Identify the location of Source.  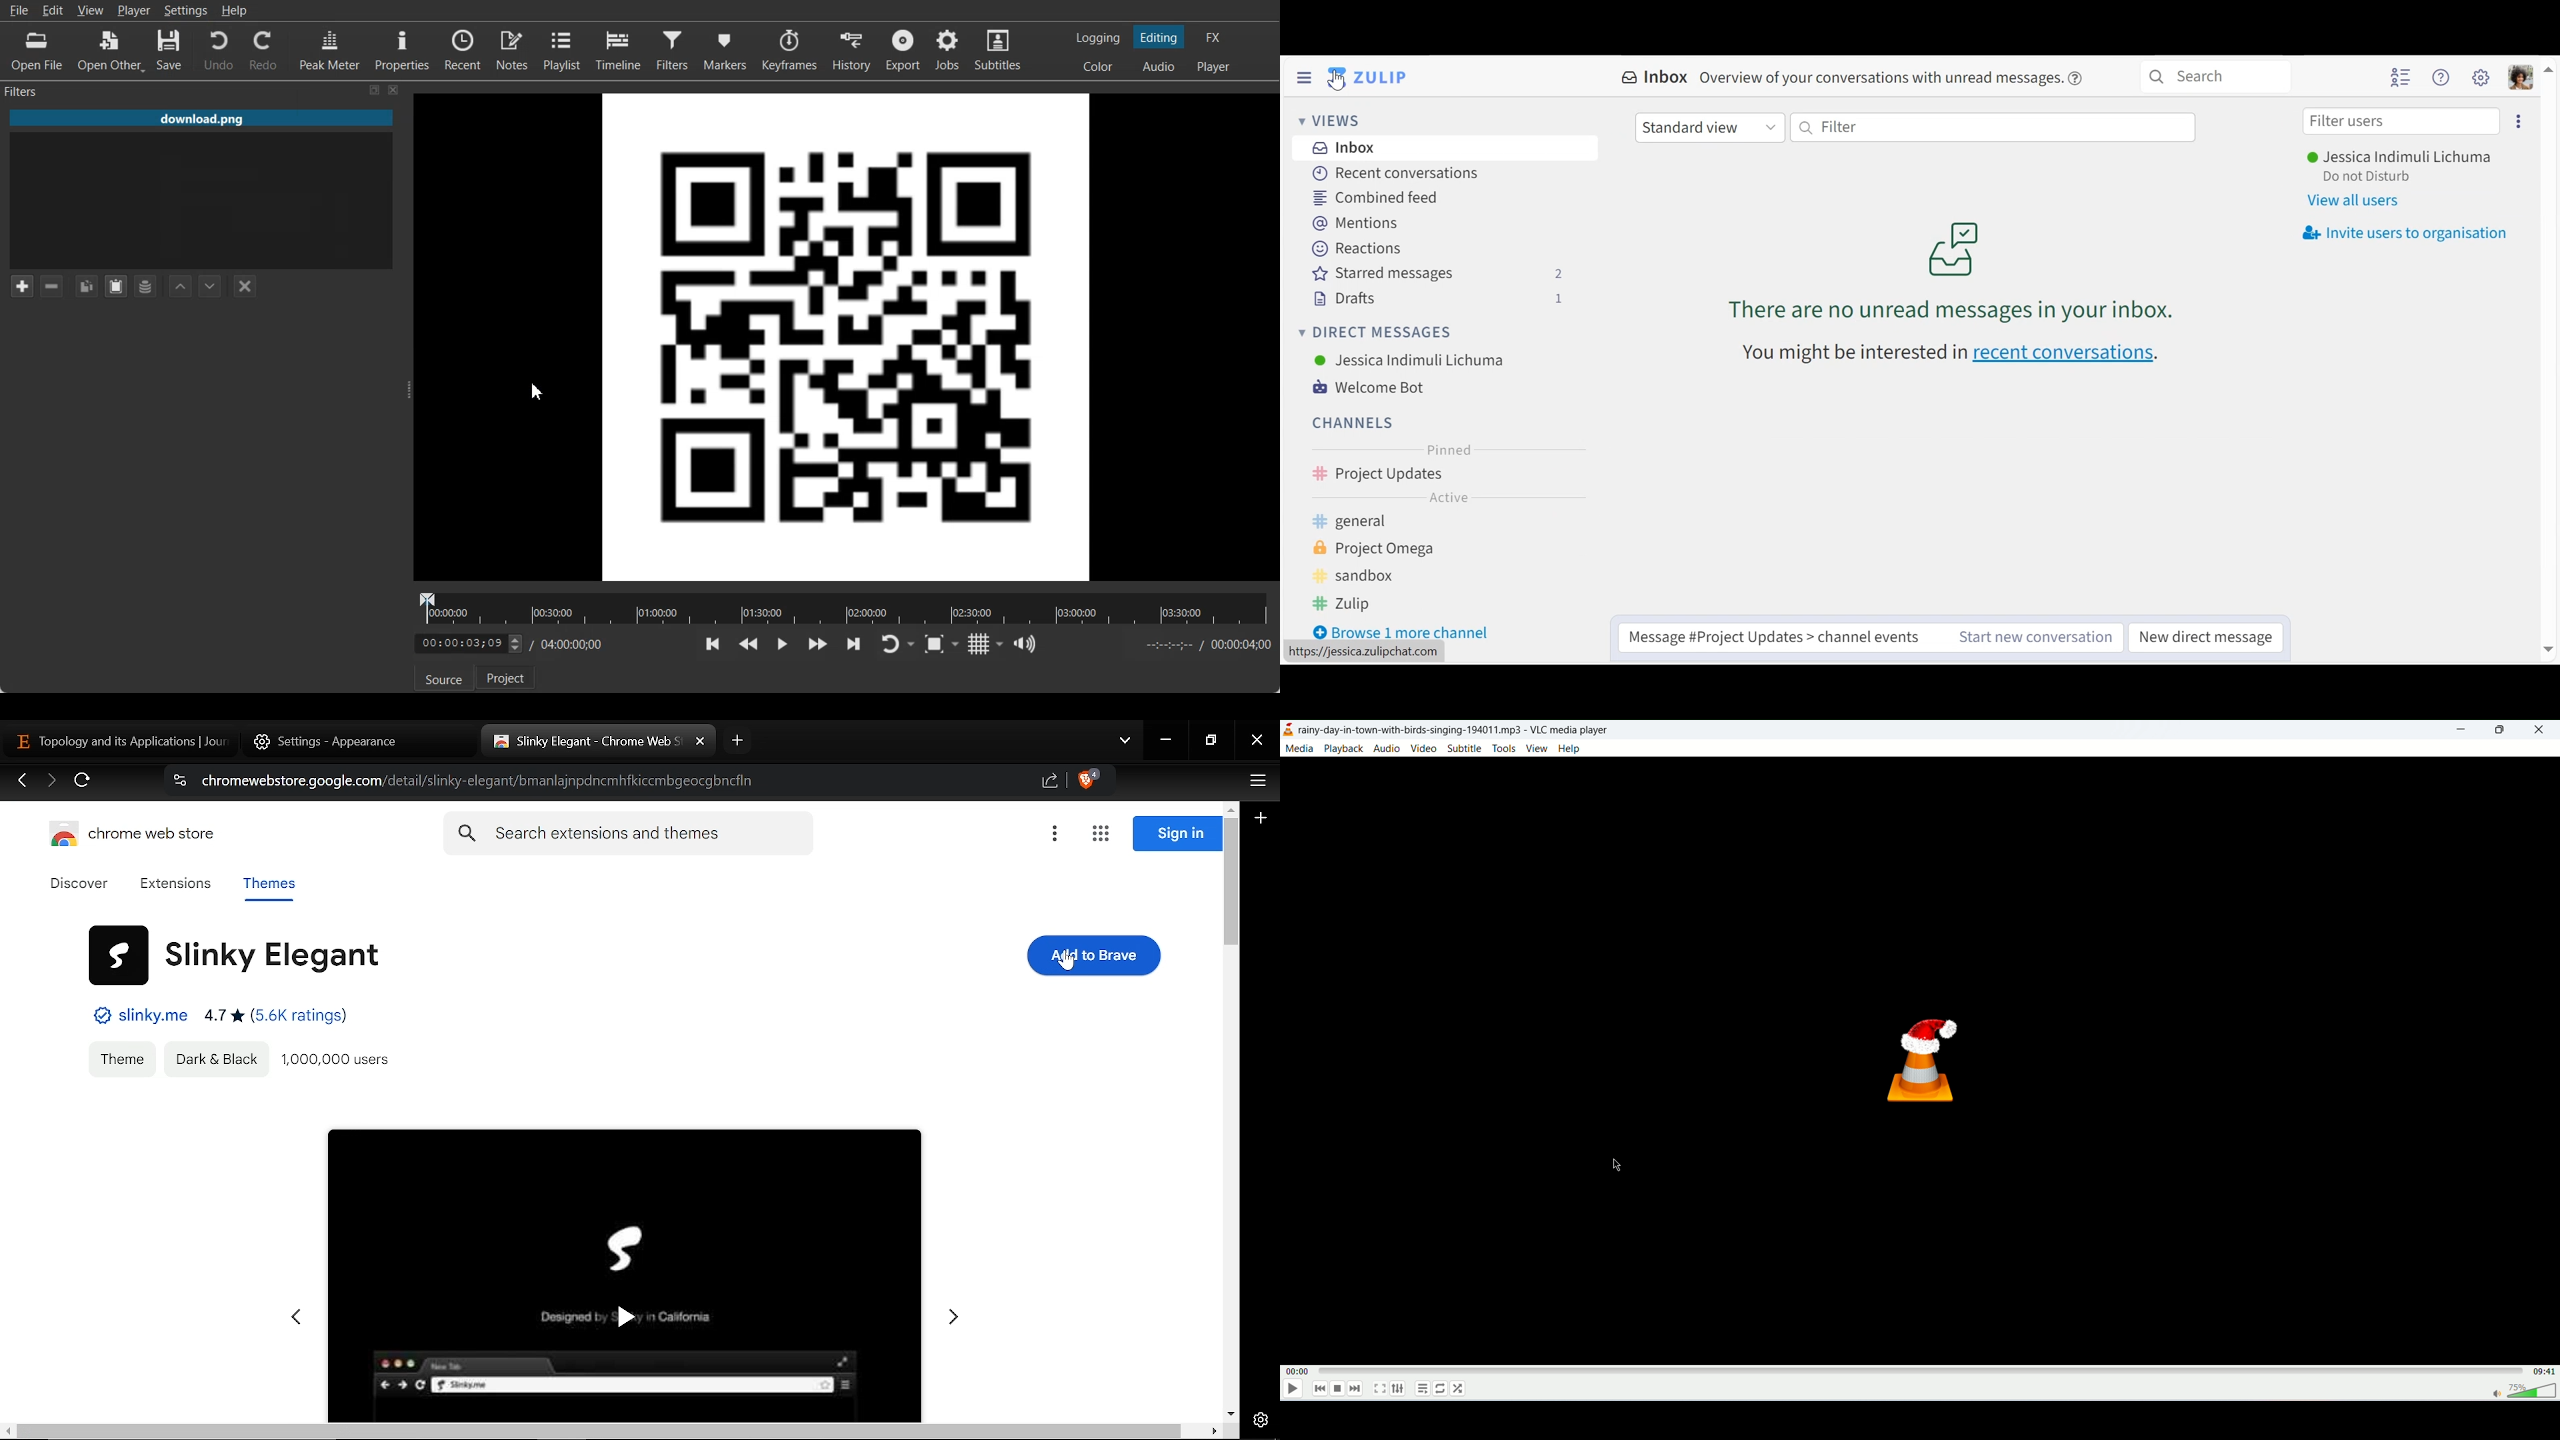
(444, 678).